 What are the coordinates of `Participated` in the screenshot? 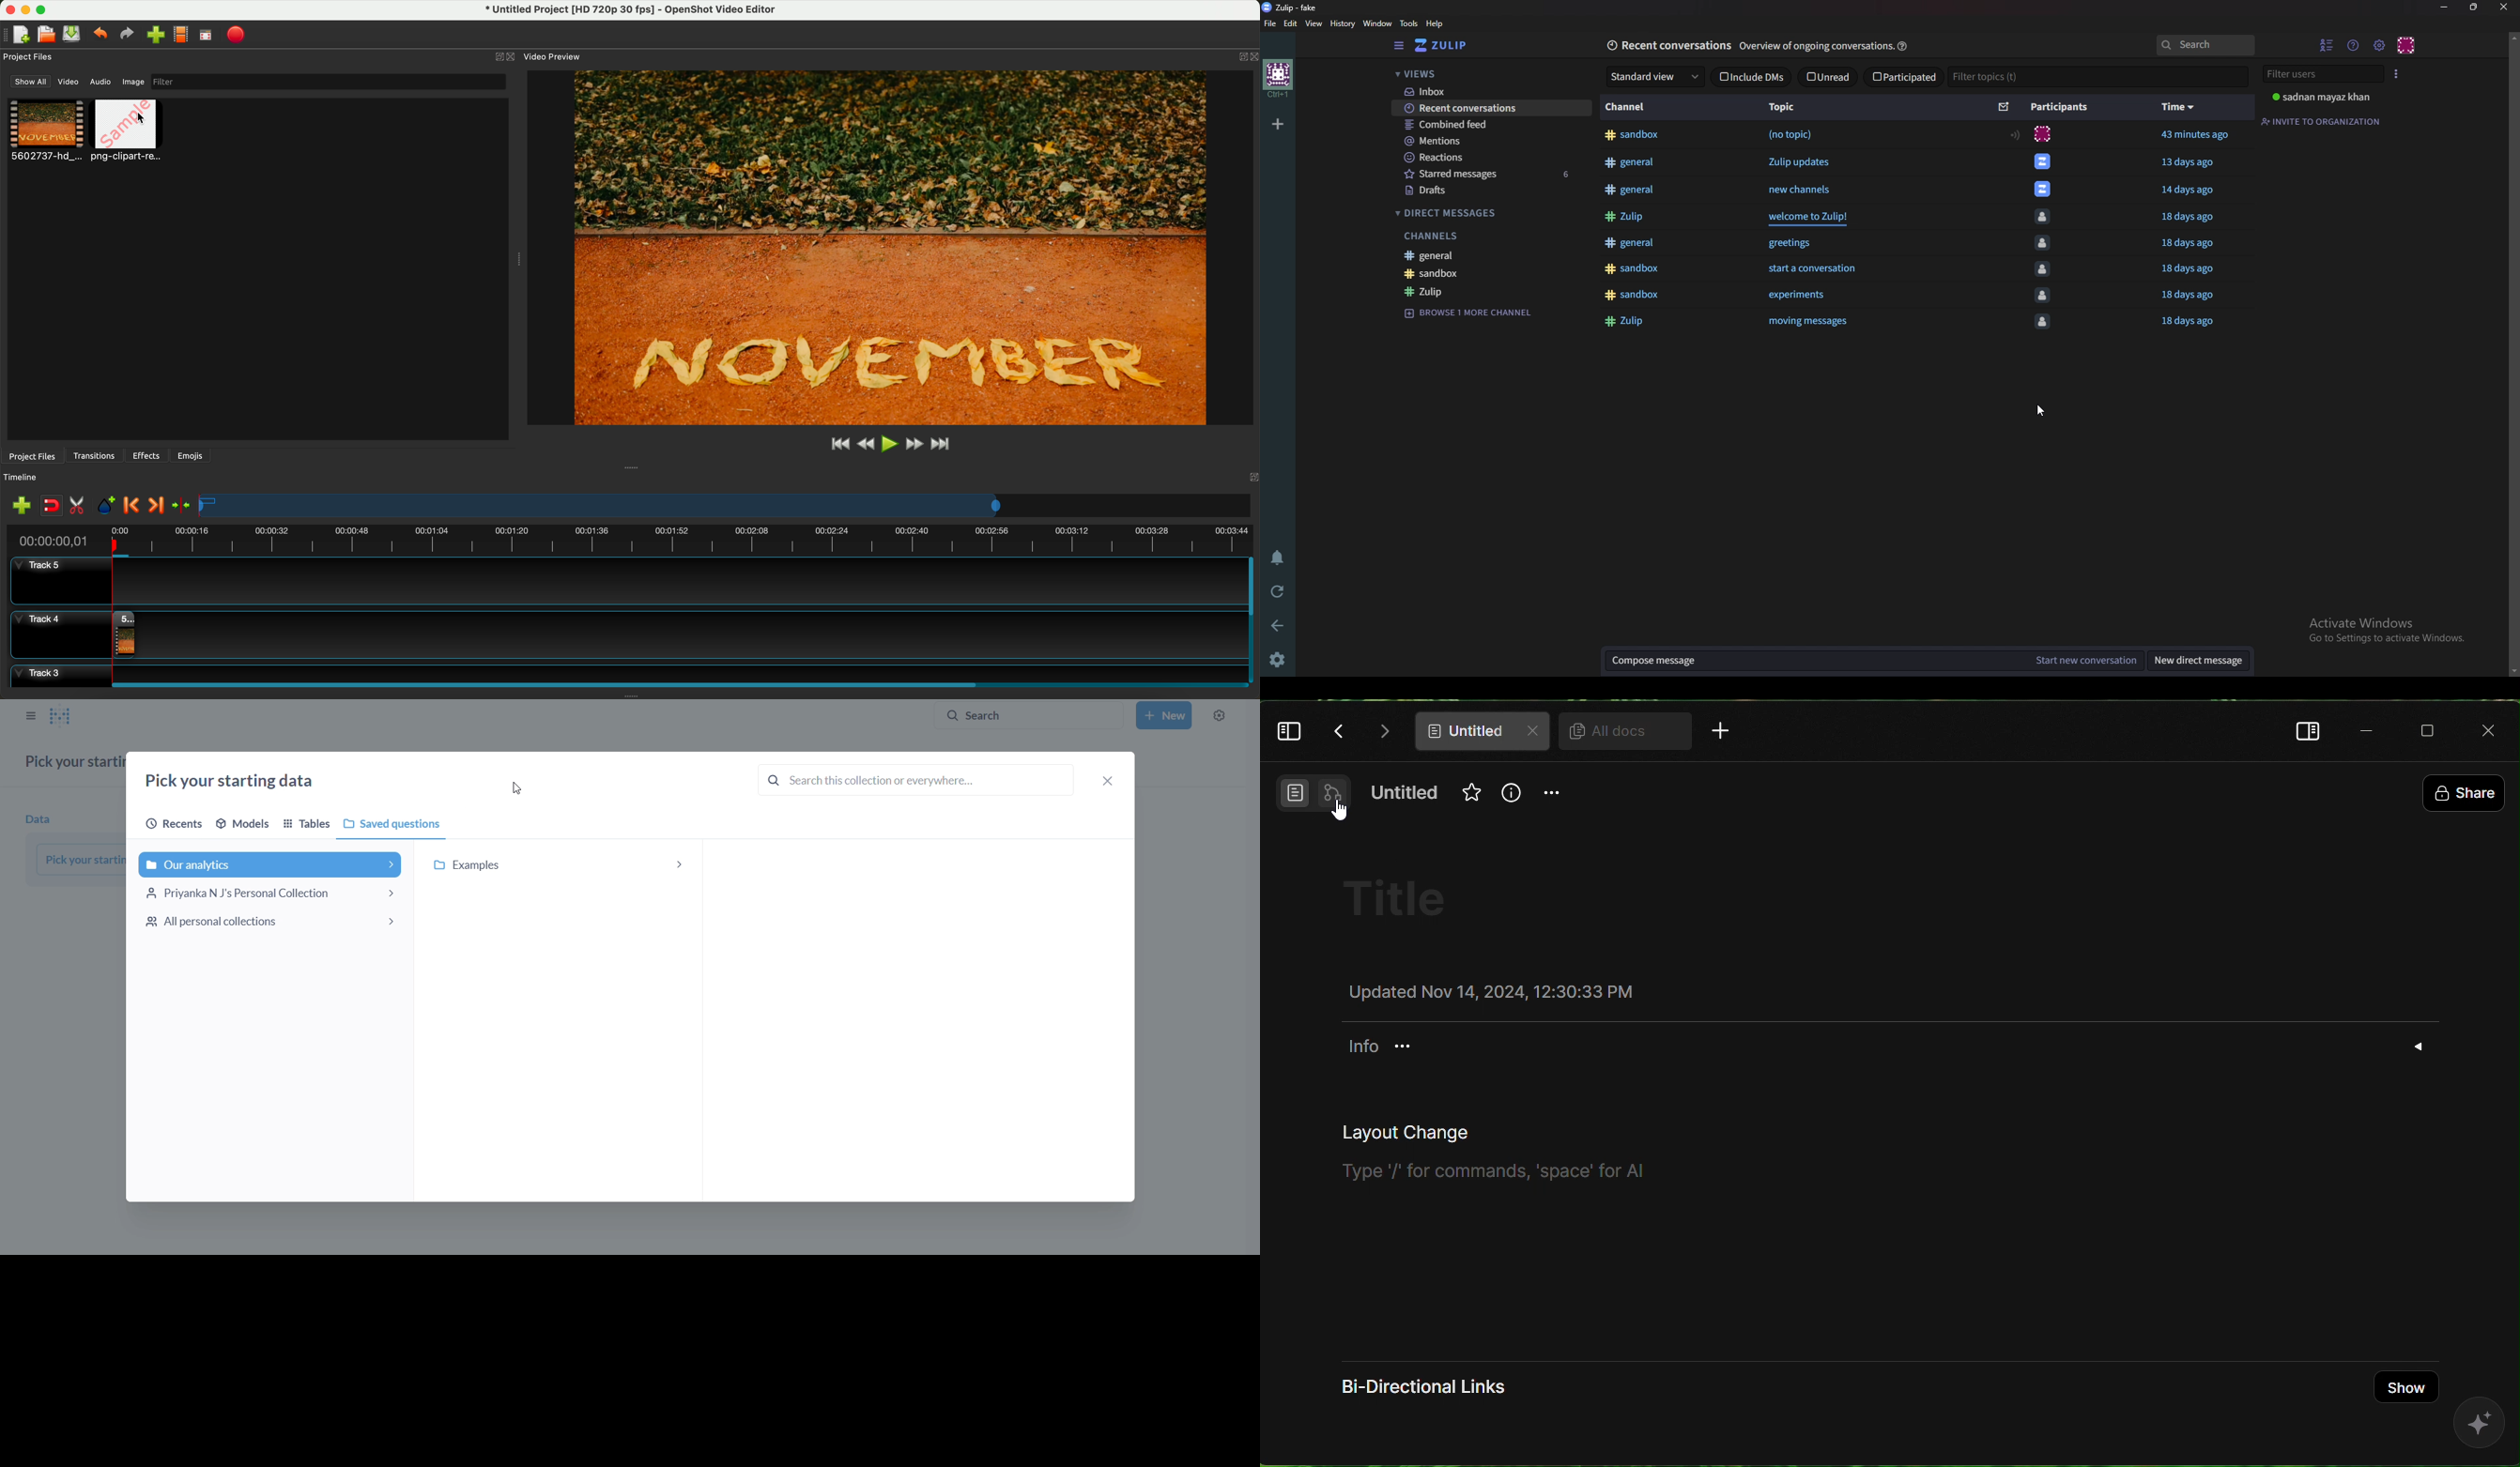 It's located at (1902, 77).